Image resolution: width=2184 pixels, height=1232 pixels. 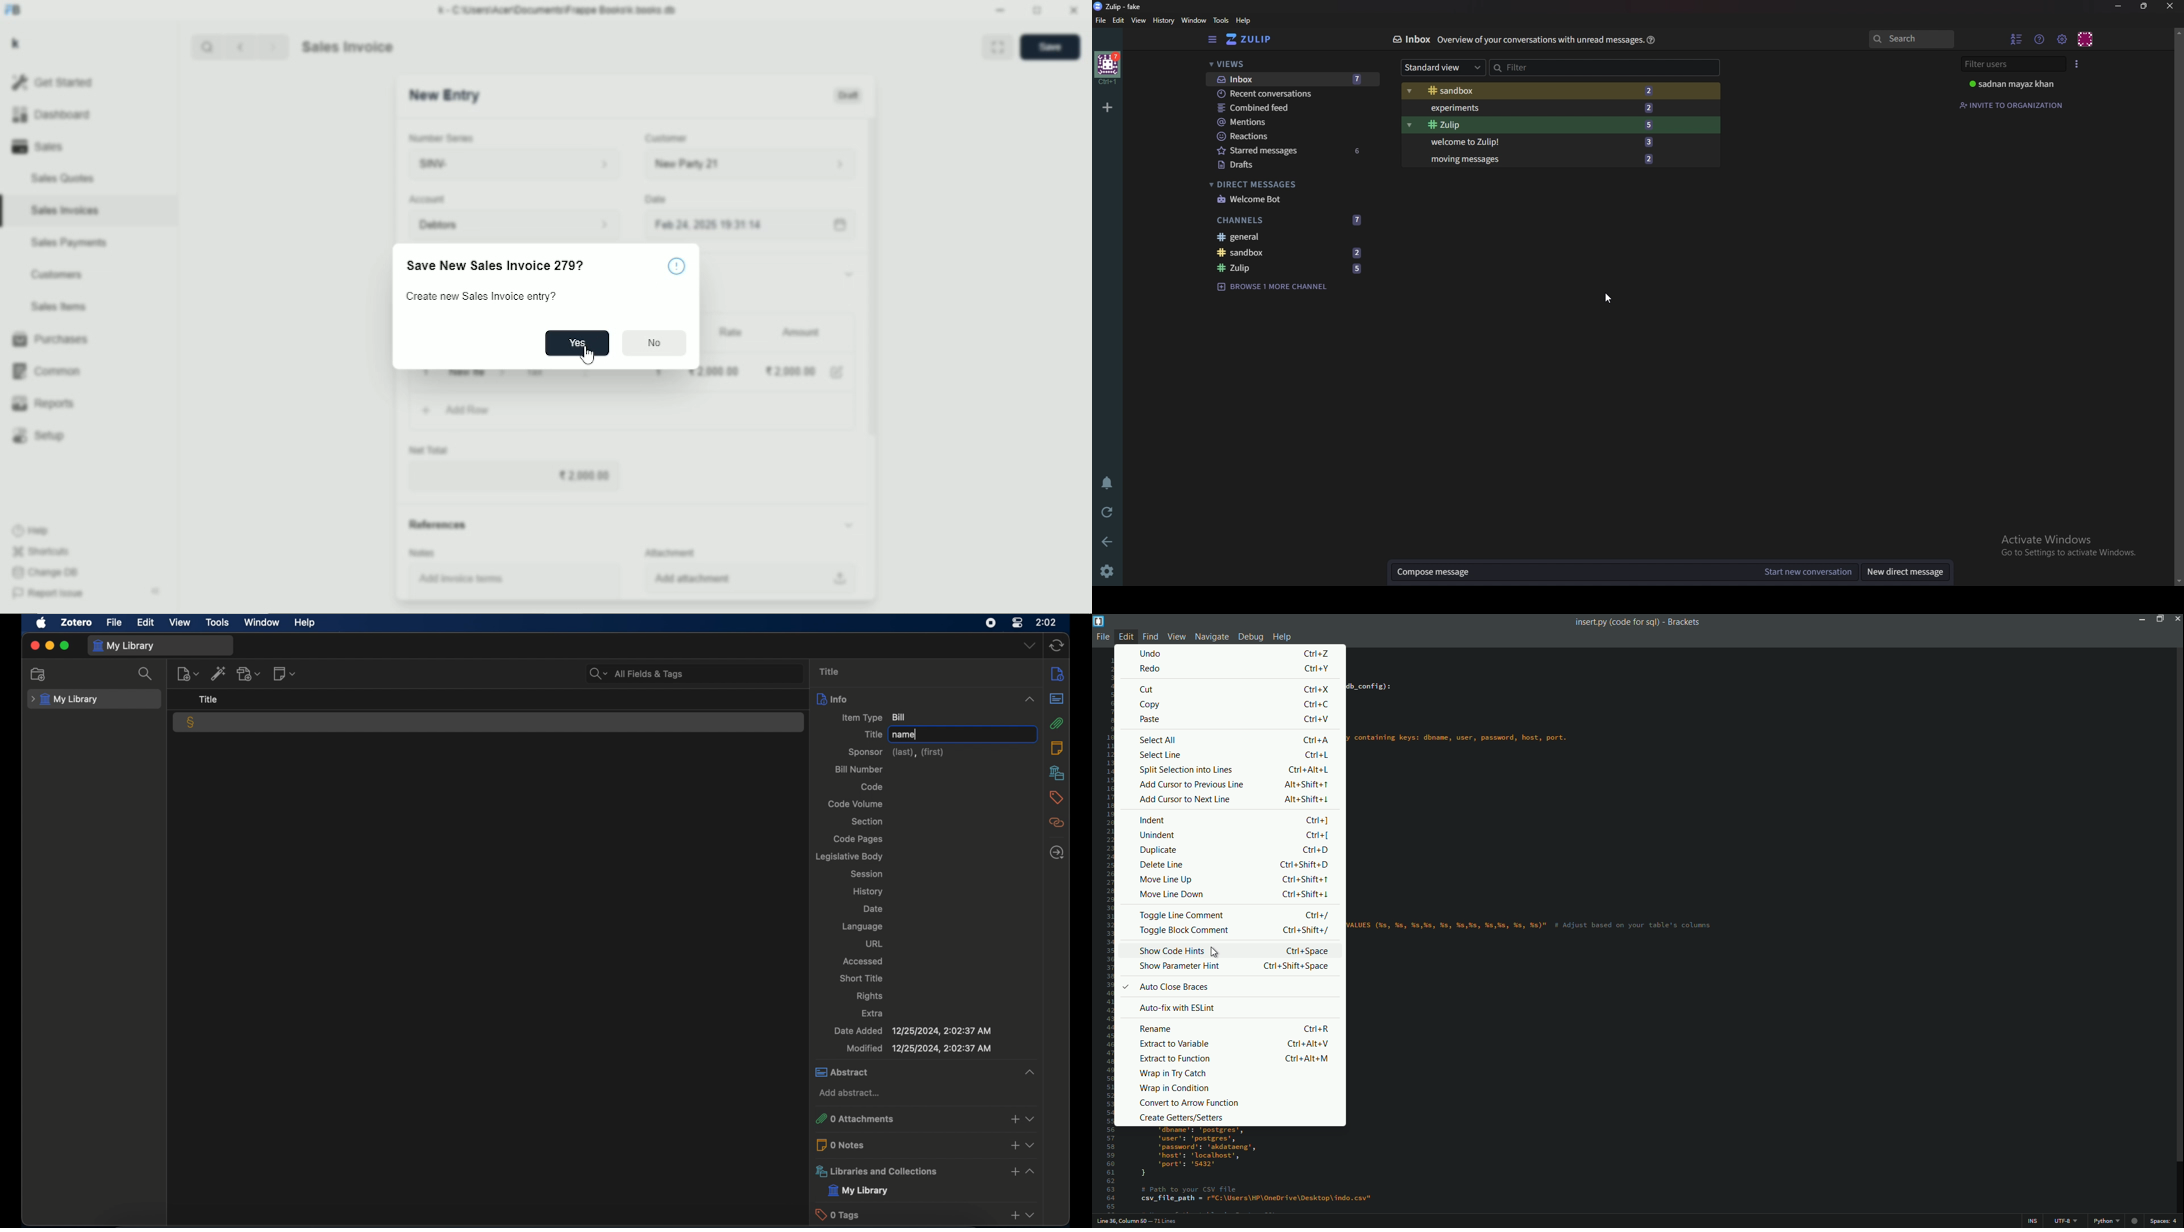 What do you see at coordinates (1176, 1007) in the screenshot?
I see `auto fix with eslint` at bounding box center [1176, 1007].